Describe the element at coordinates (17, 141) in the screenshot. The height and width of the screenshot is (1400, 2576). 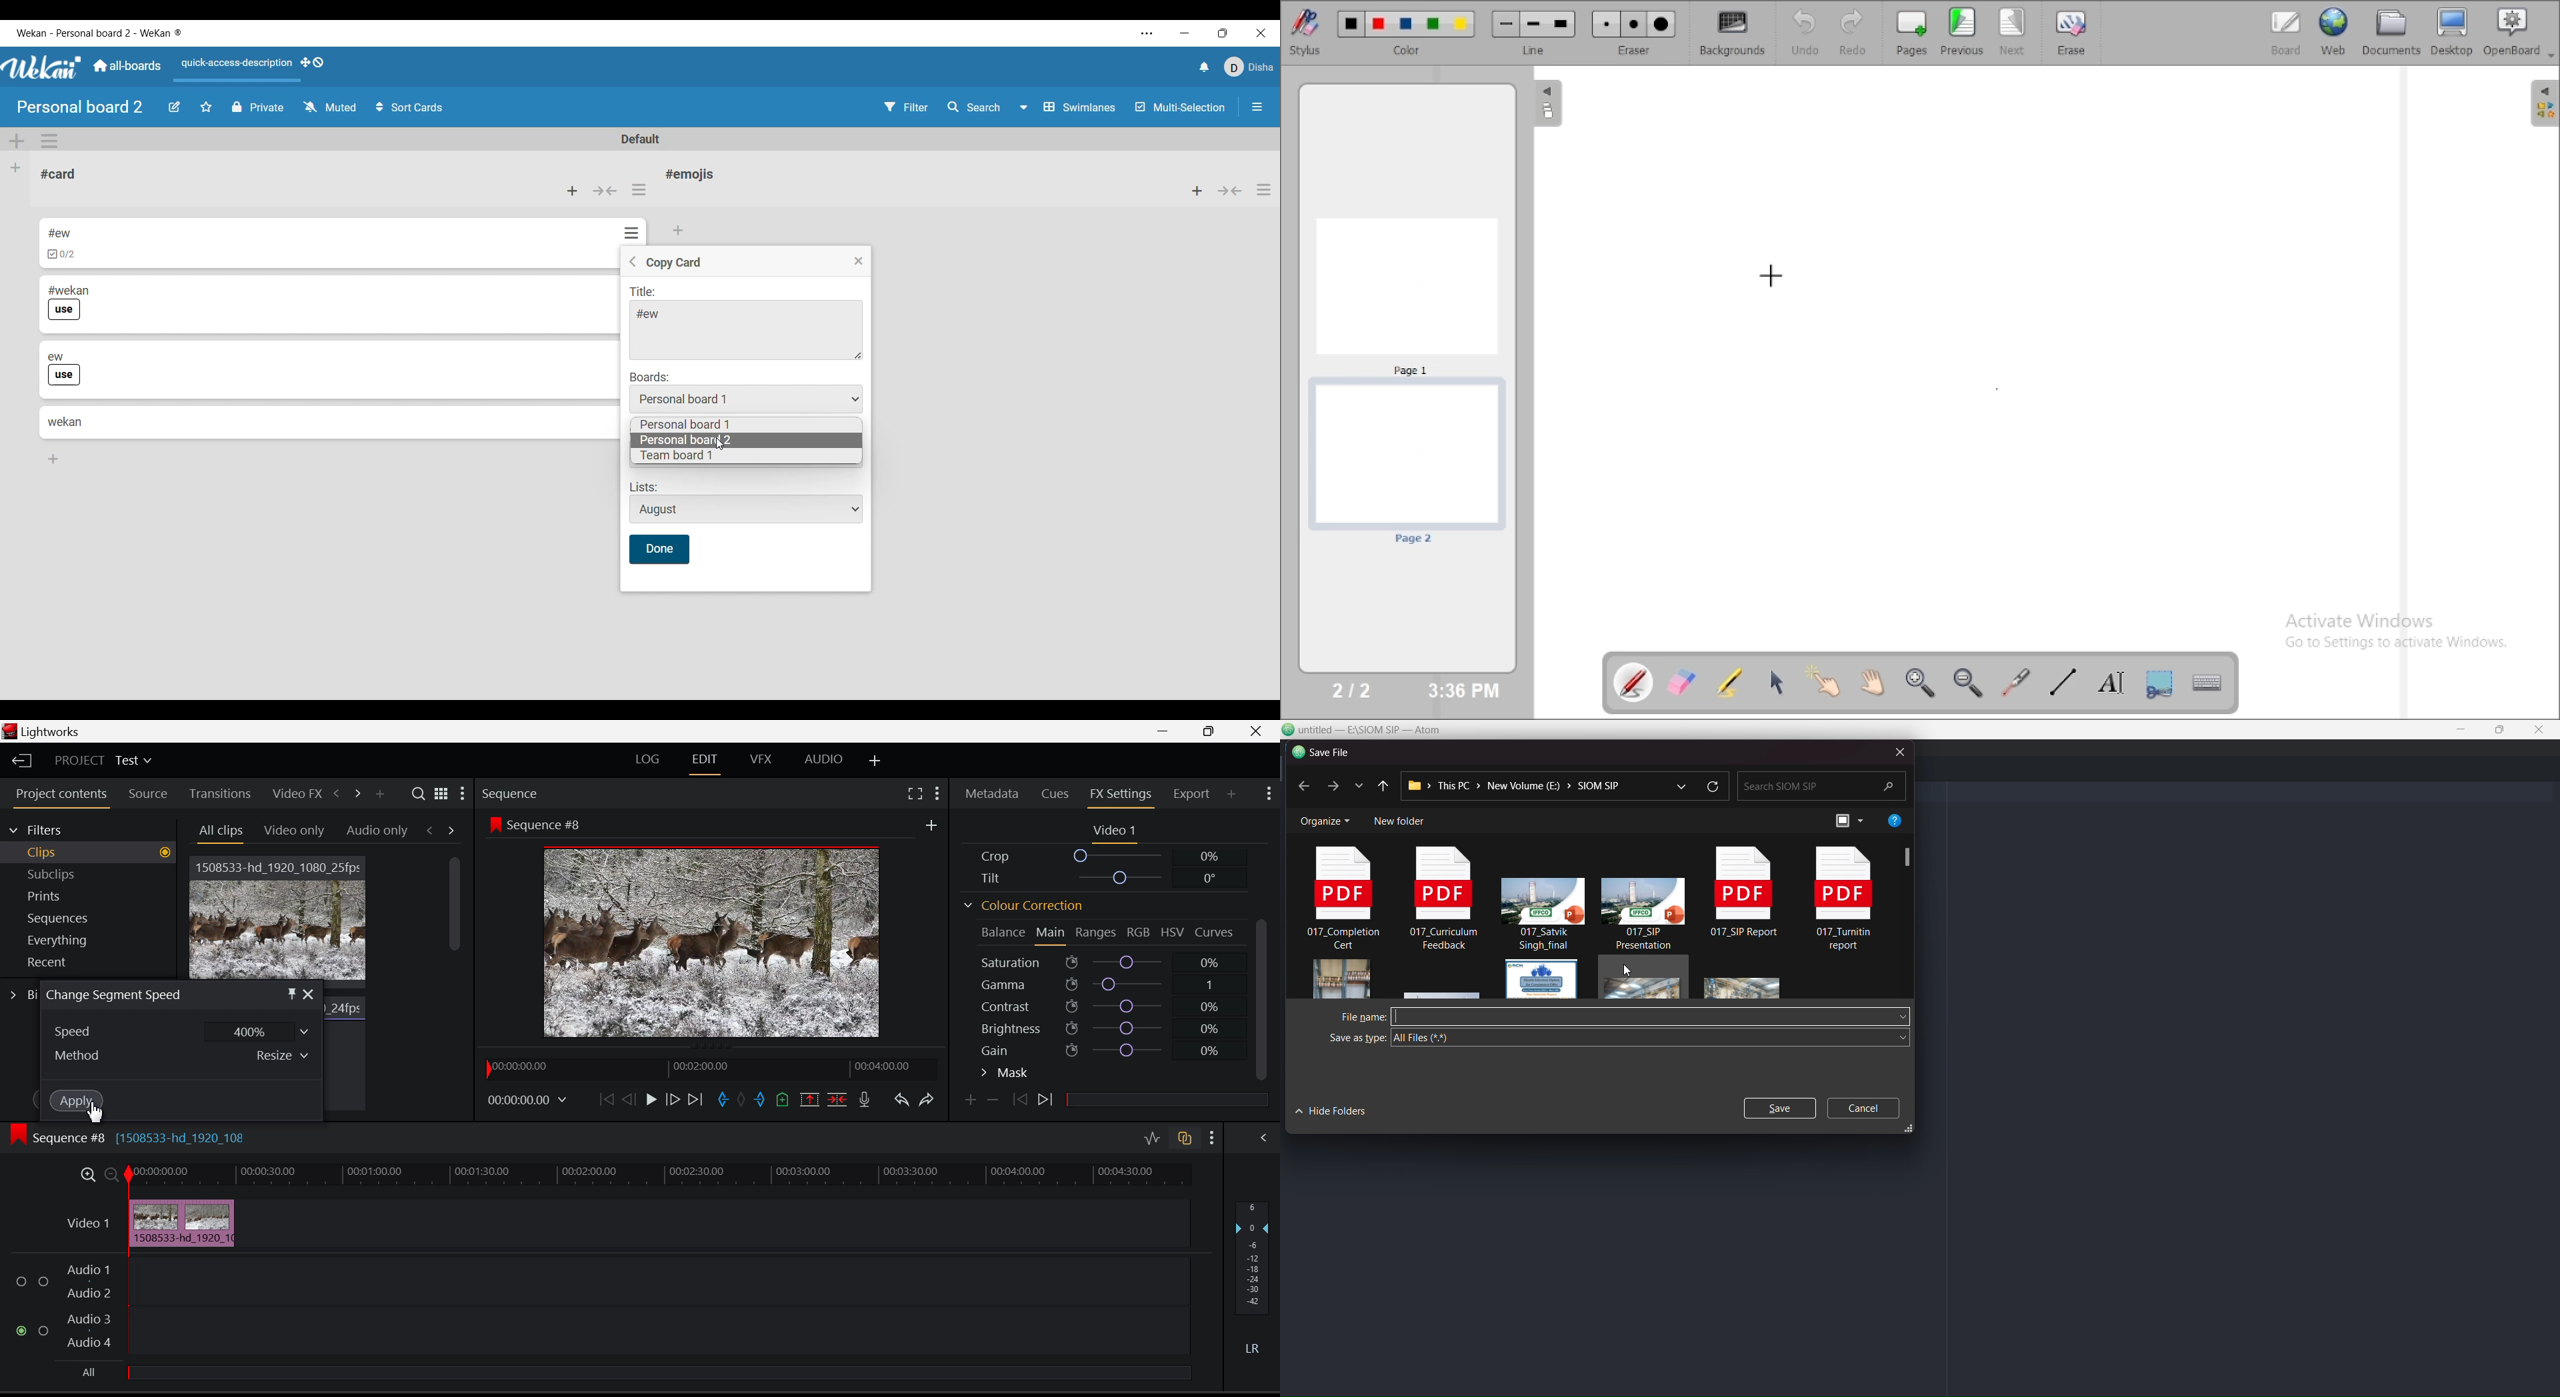
I see `Add swimlane` at that location.